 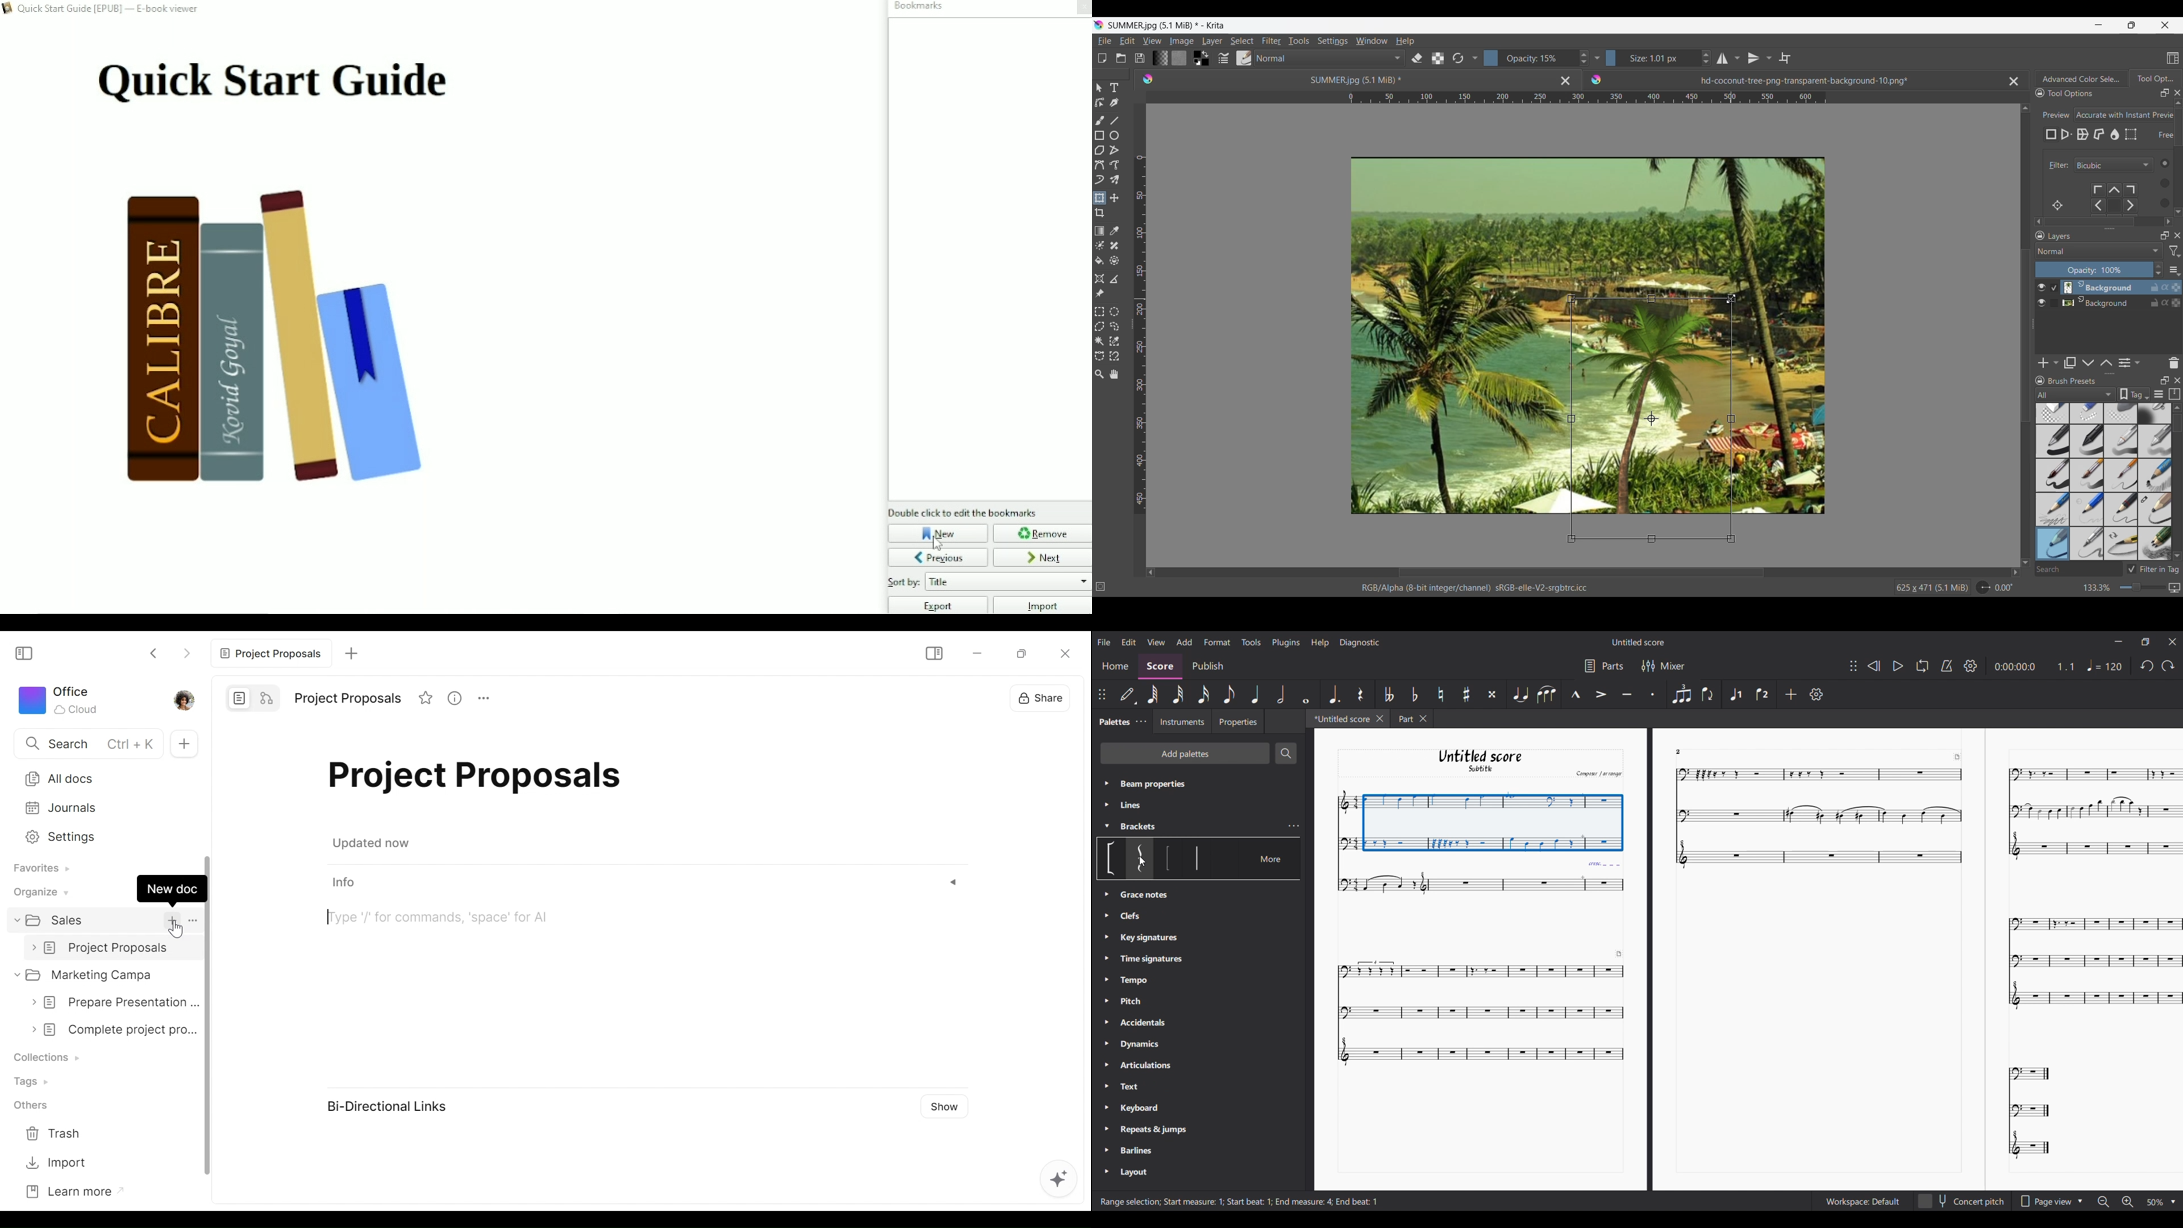 I want to click on Accidentals, so click(x=1141, y=1024).